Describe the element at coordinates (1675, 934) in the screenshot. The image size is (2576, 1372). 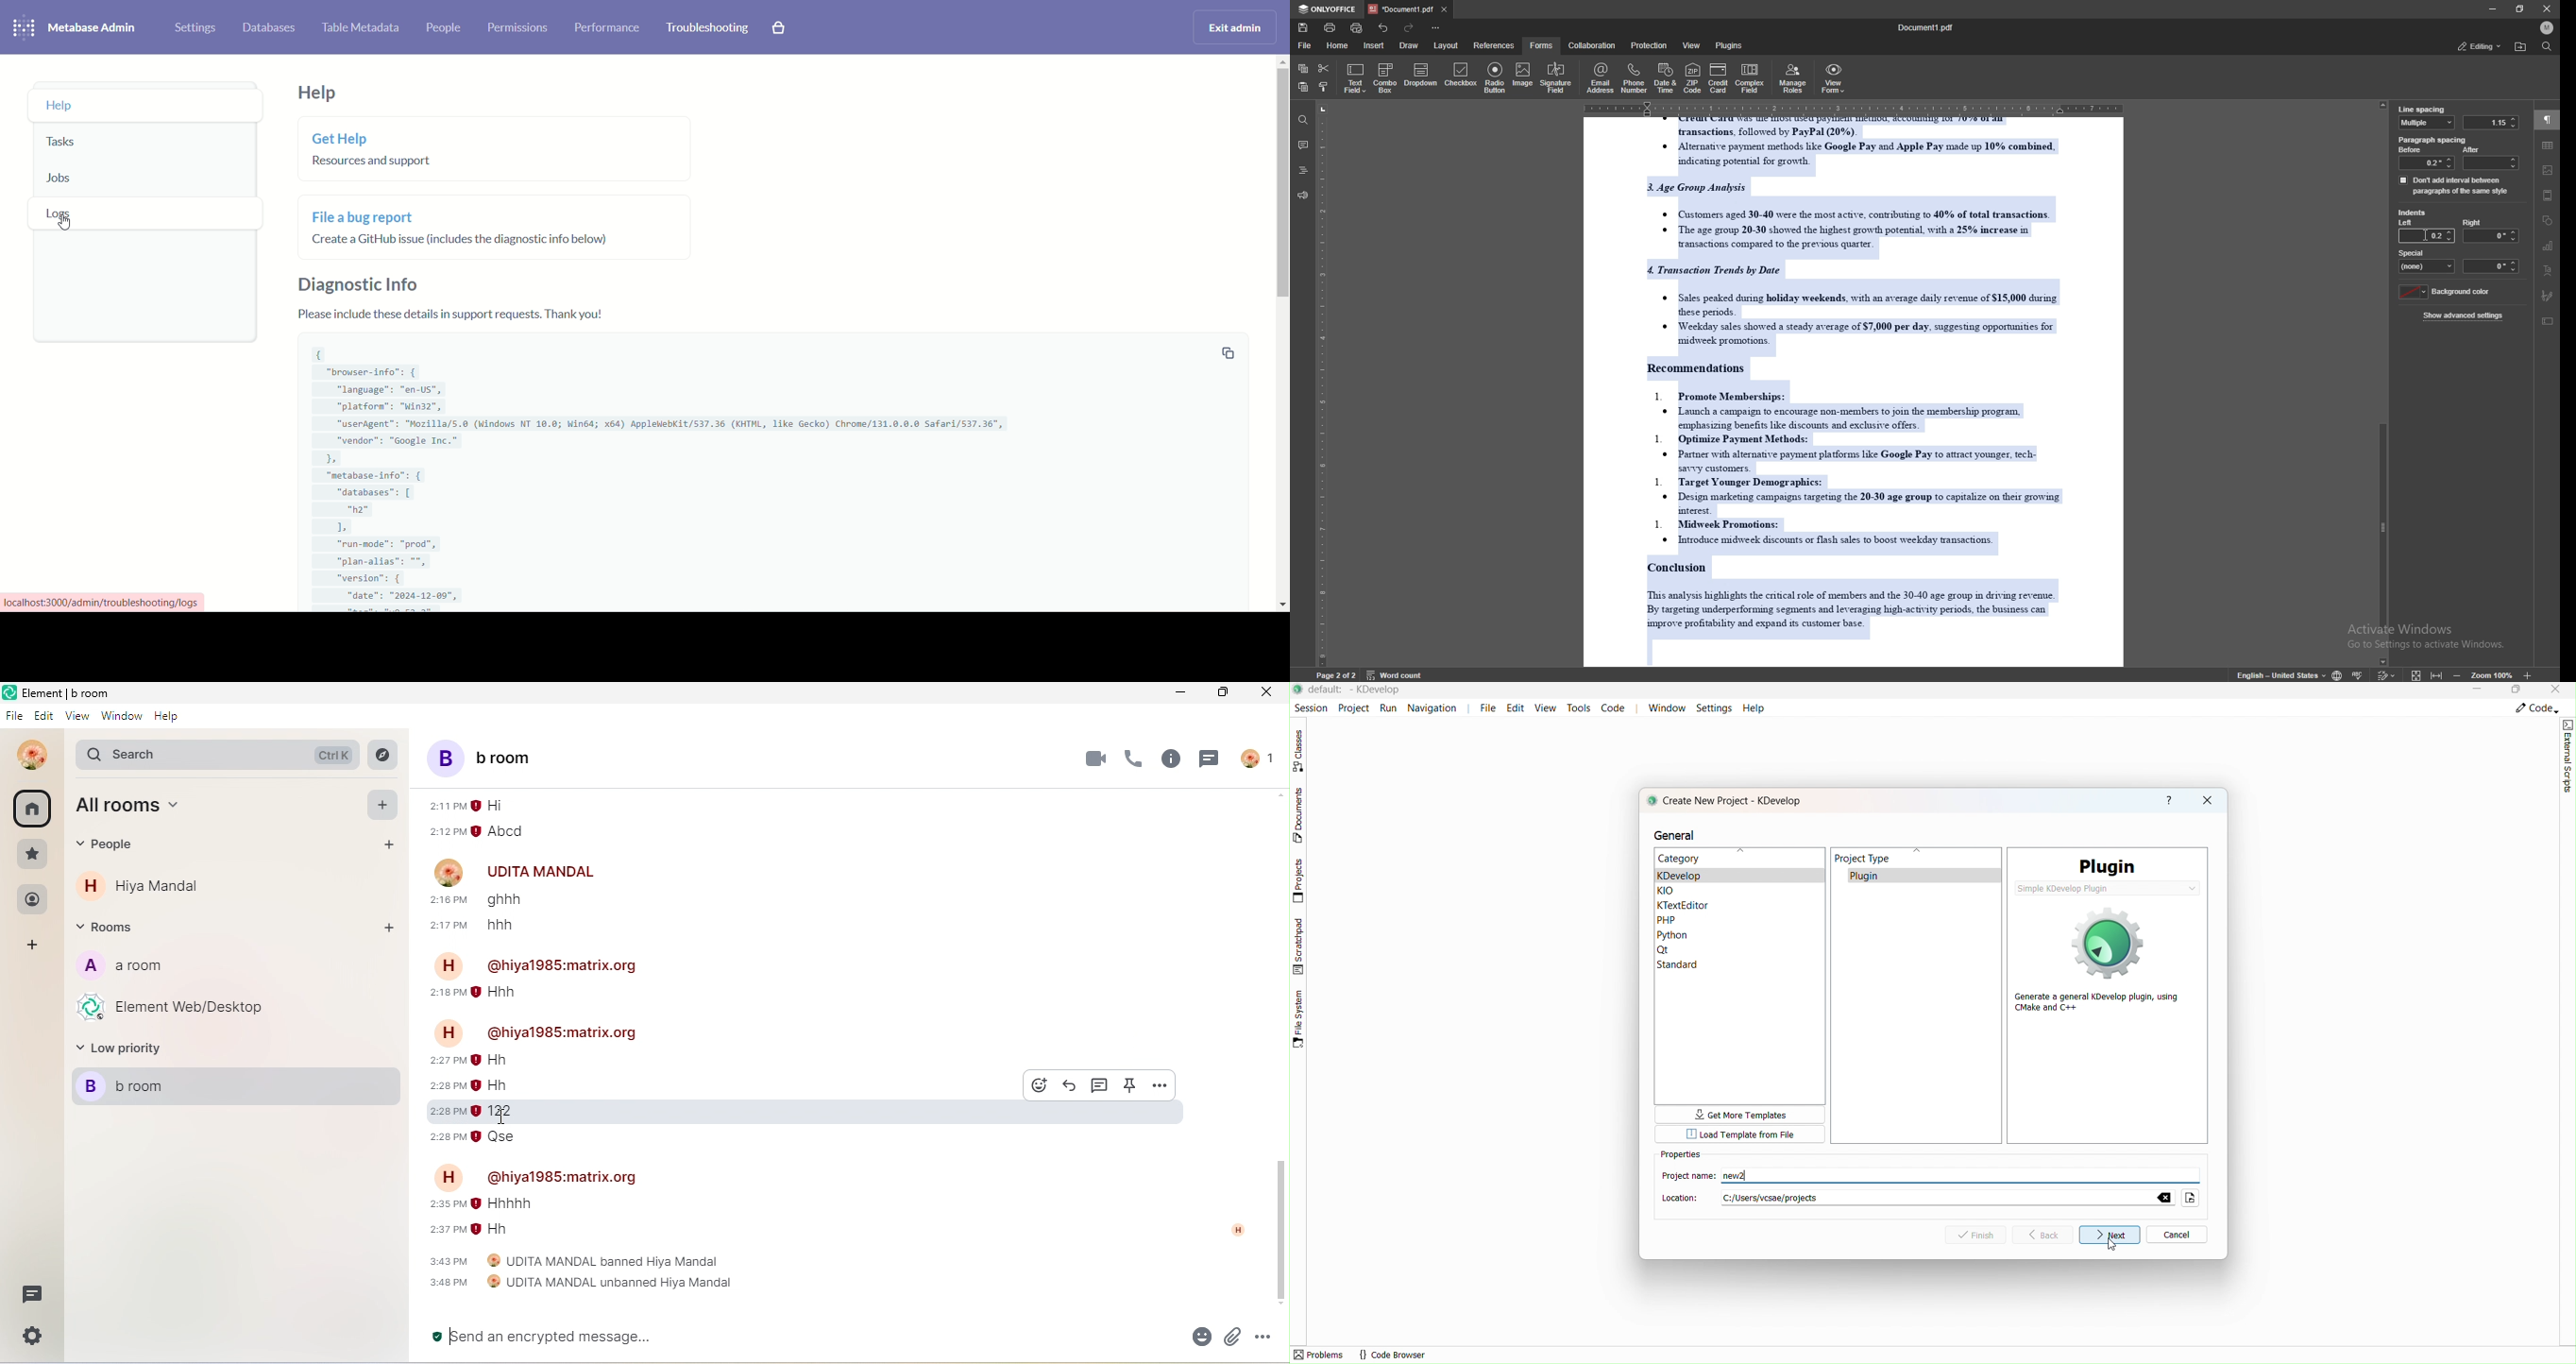
I see `Python` at that location.